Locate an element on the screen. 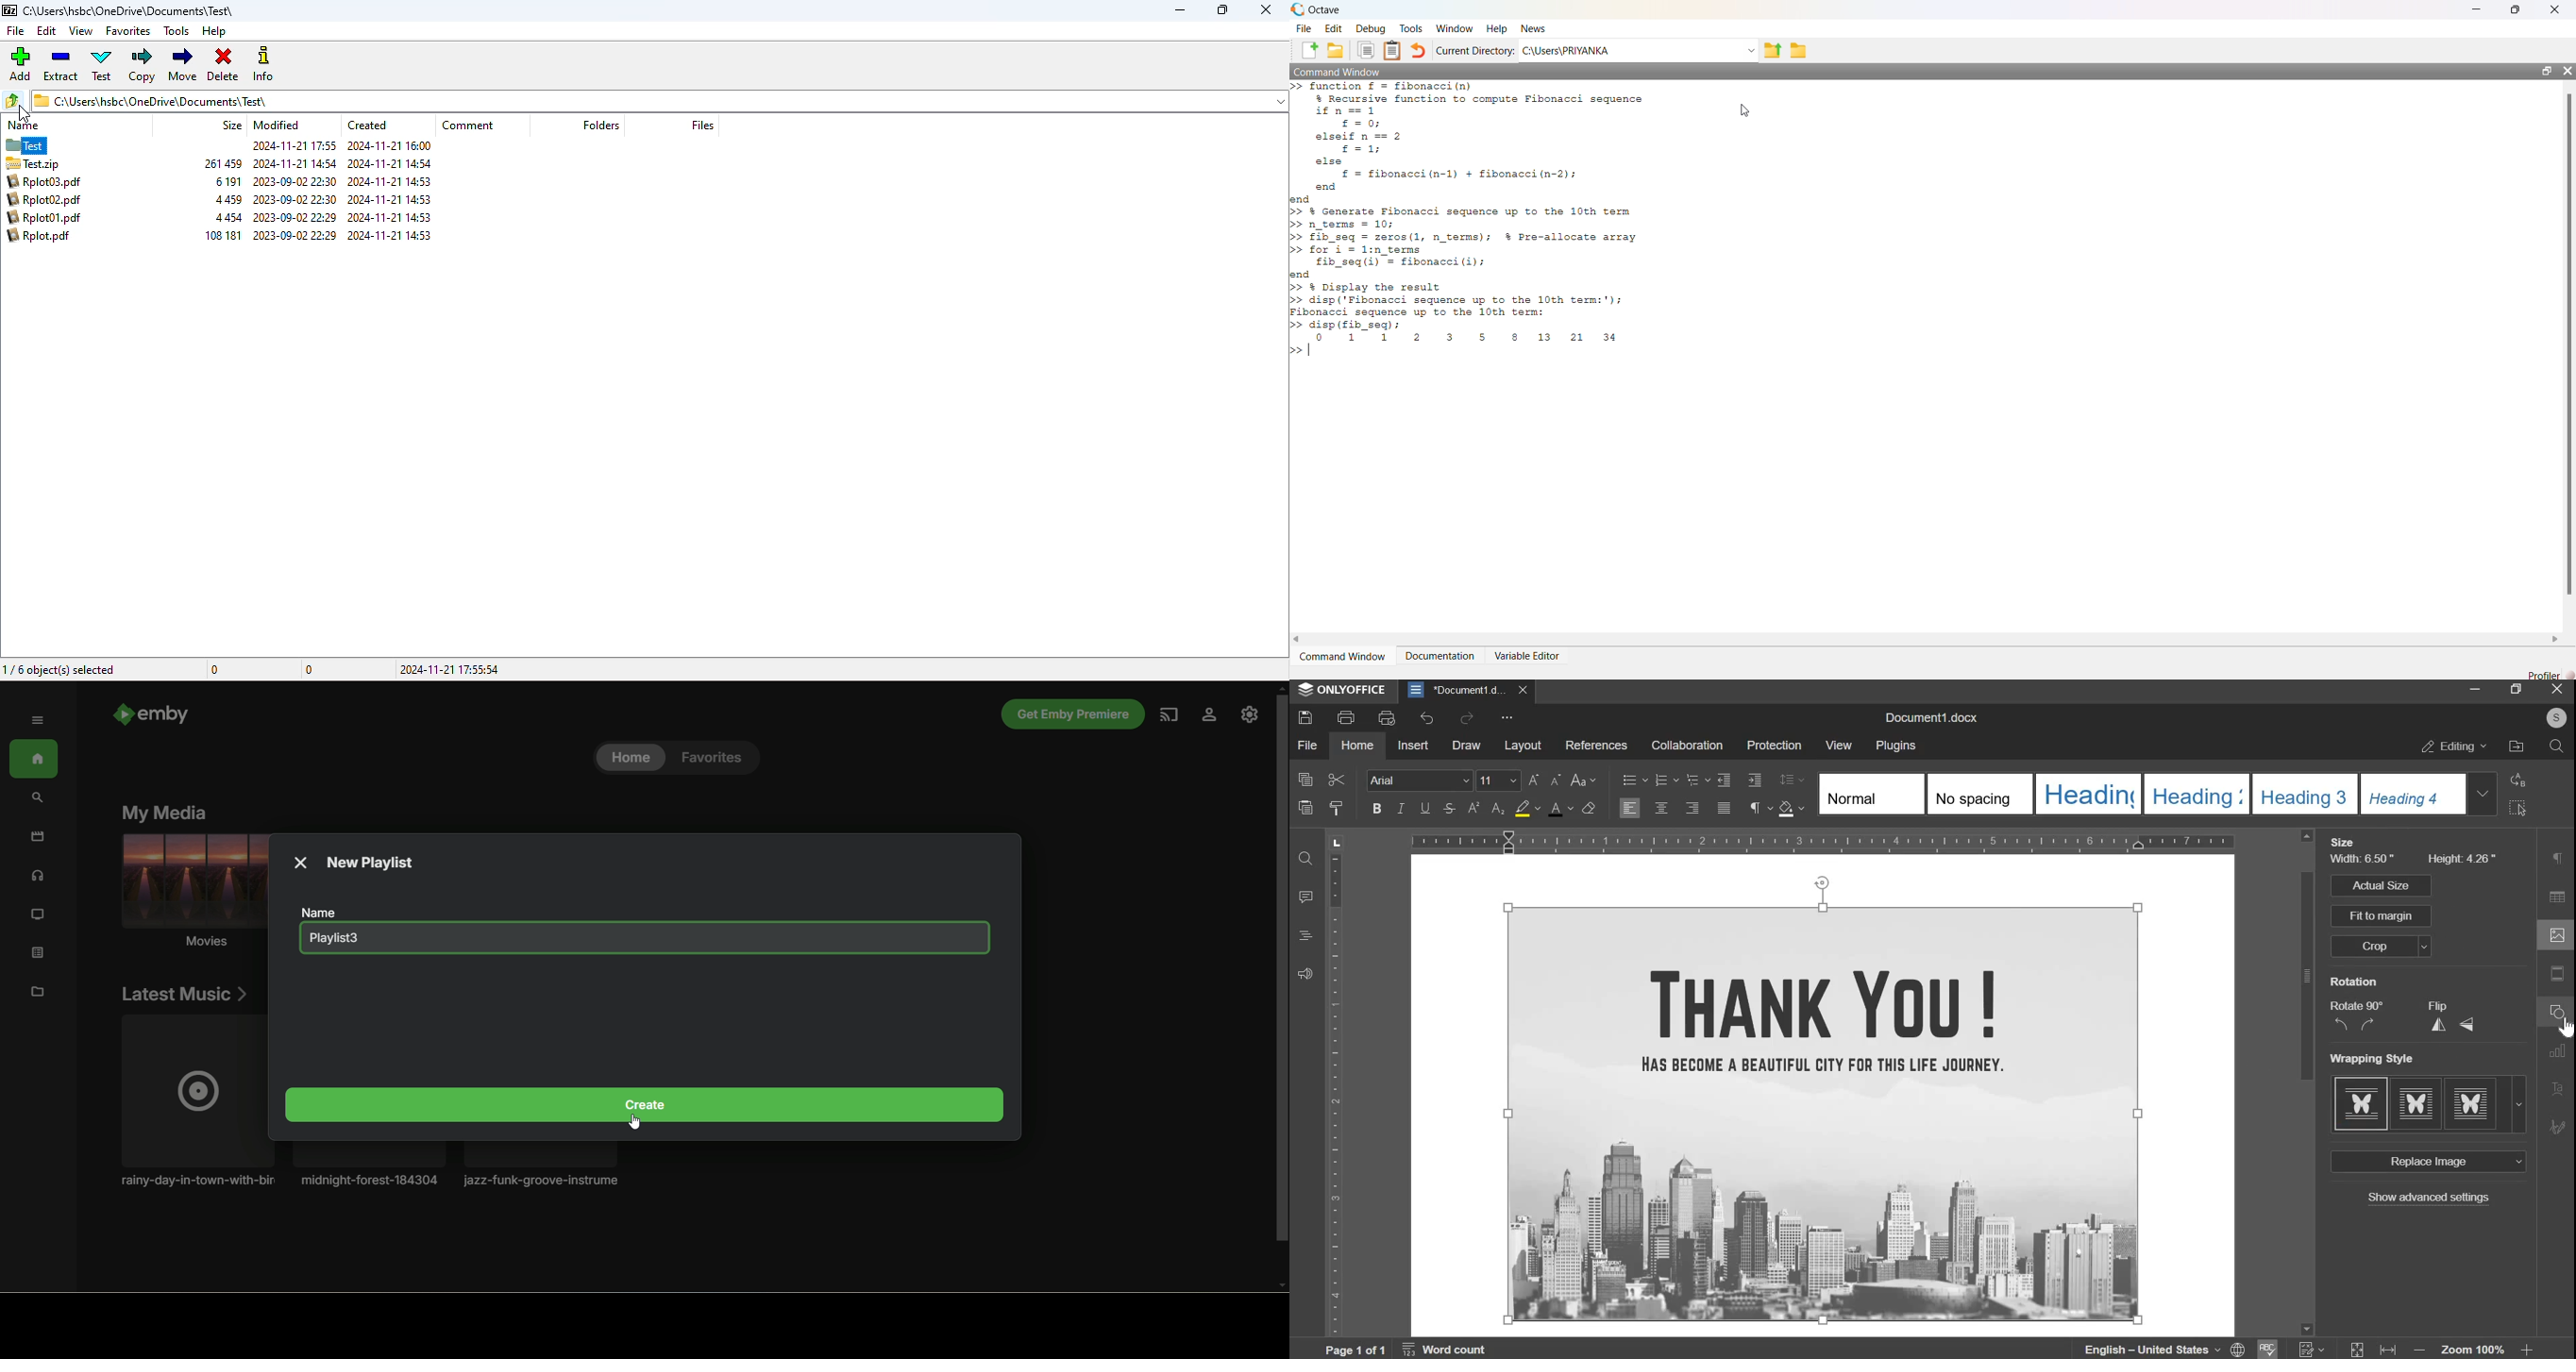 The width and height of the screenshot is (2576, 1372). insert is located at coordinates (1413, 745).